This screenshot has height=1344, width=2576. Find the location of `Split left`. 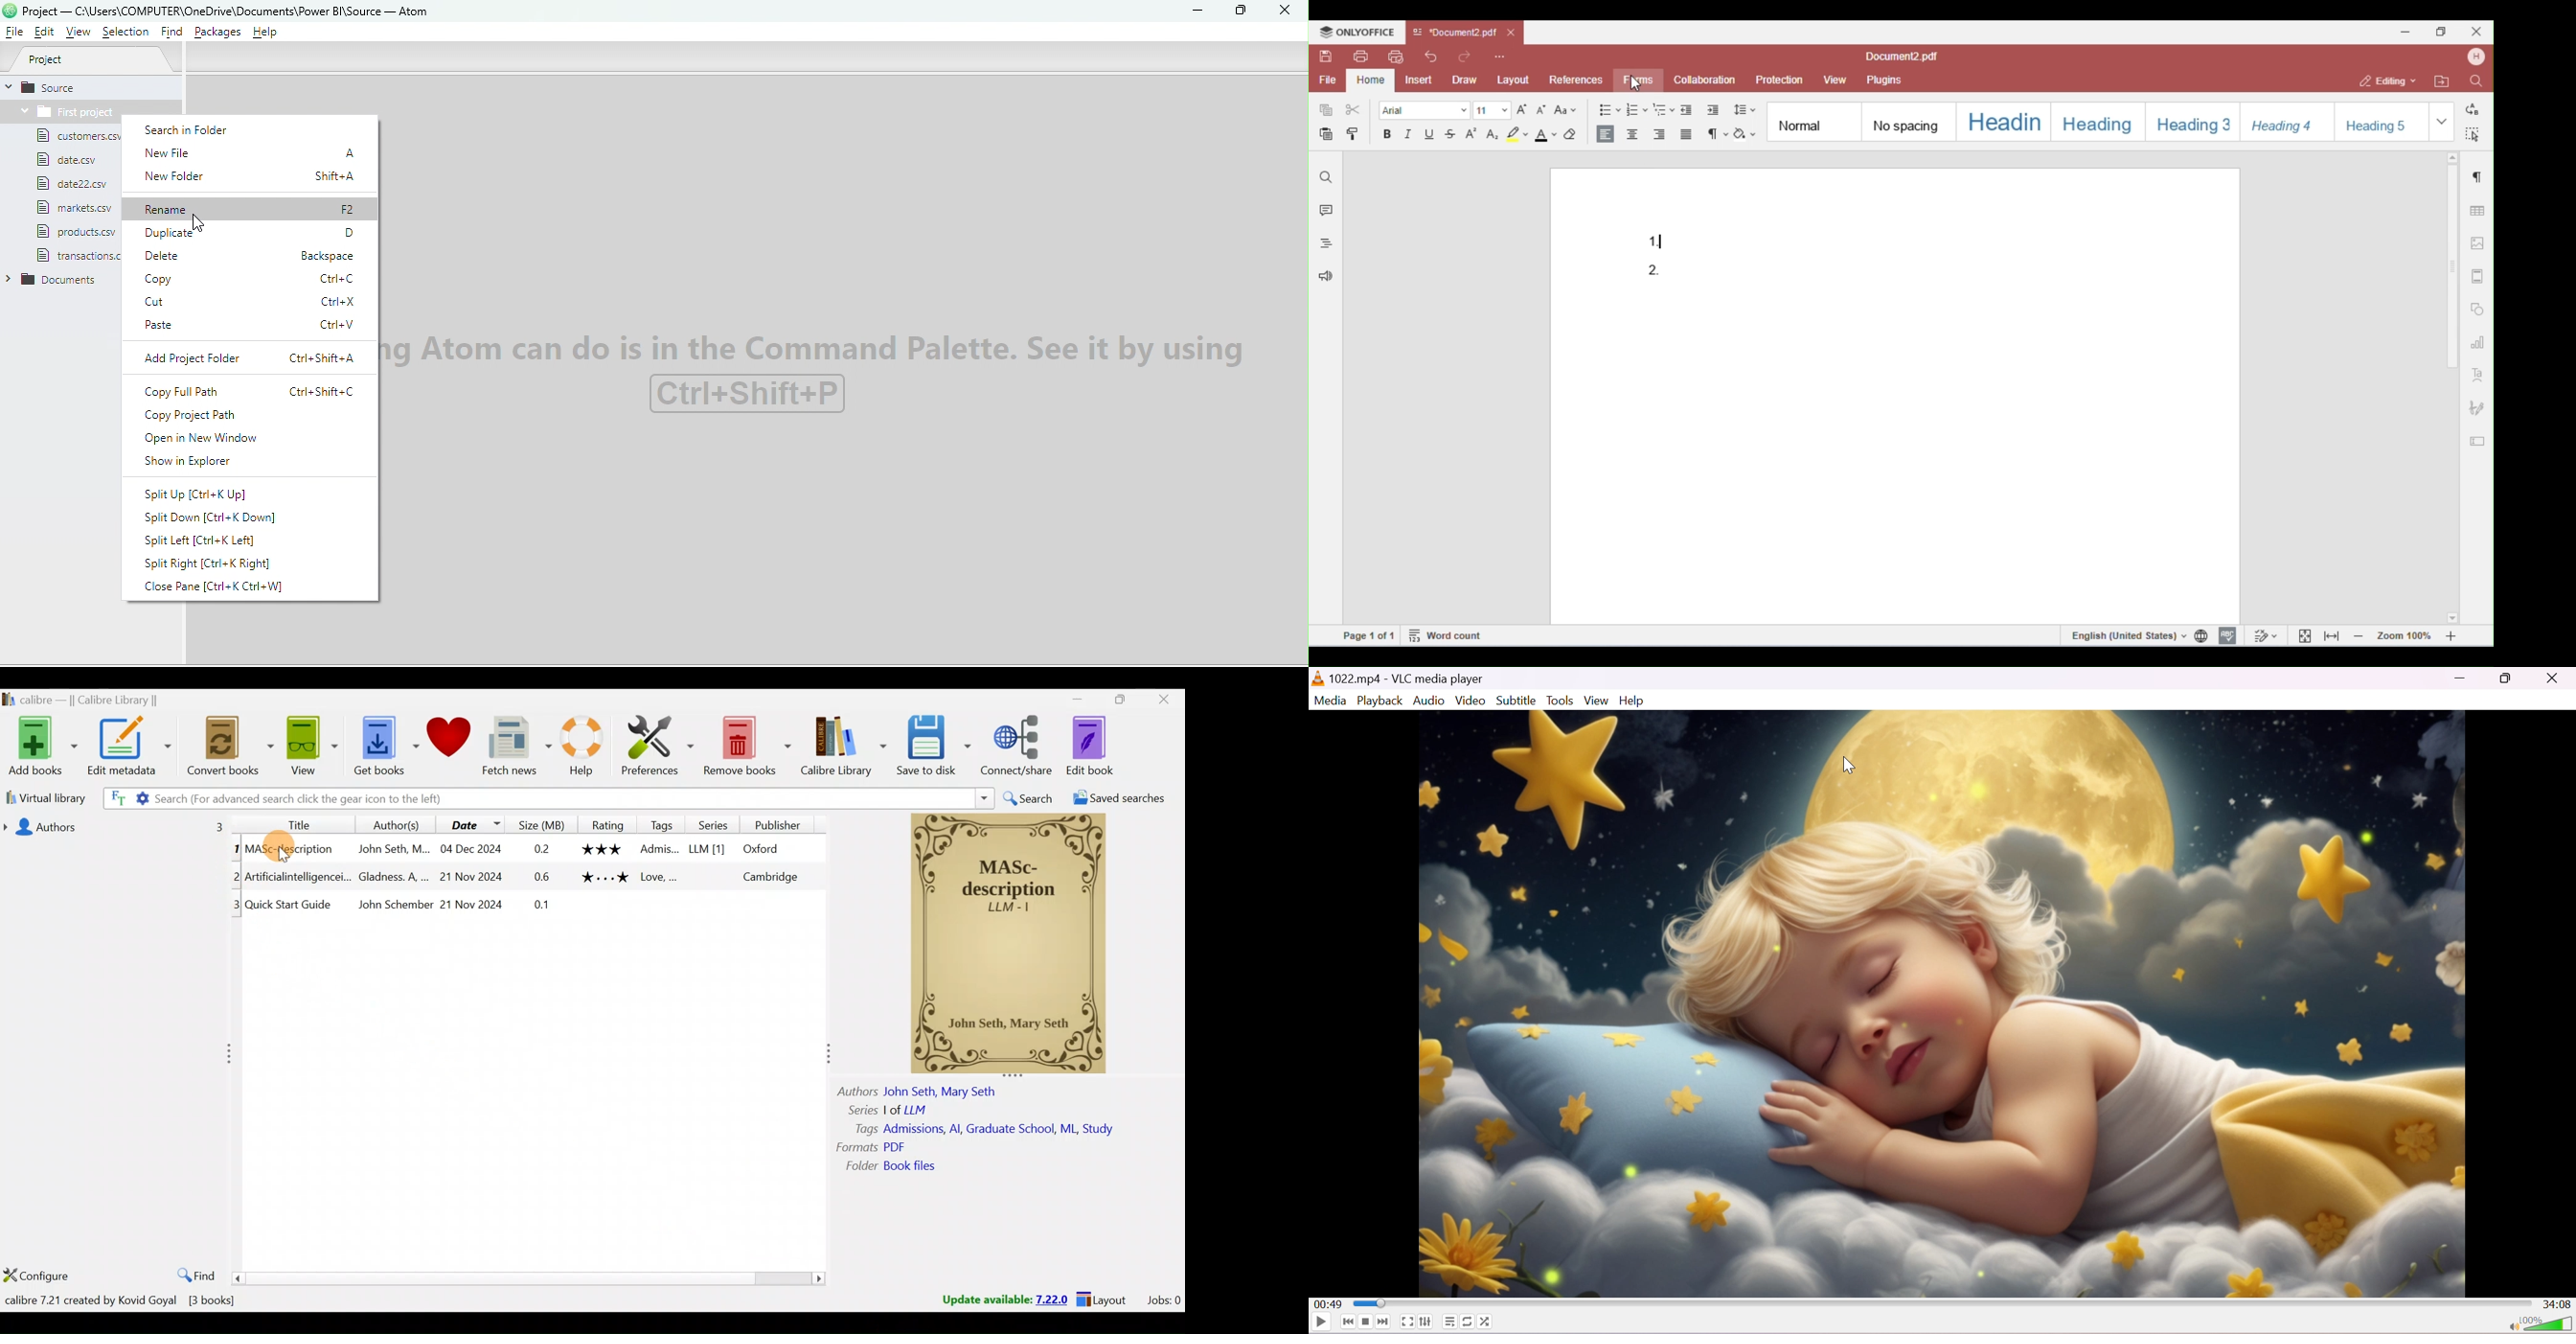

Split left is located at coordinates (208, 540).